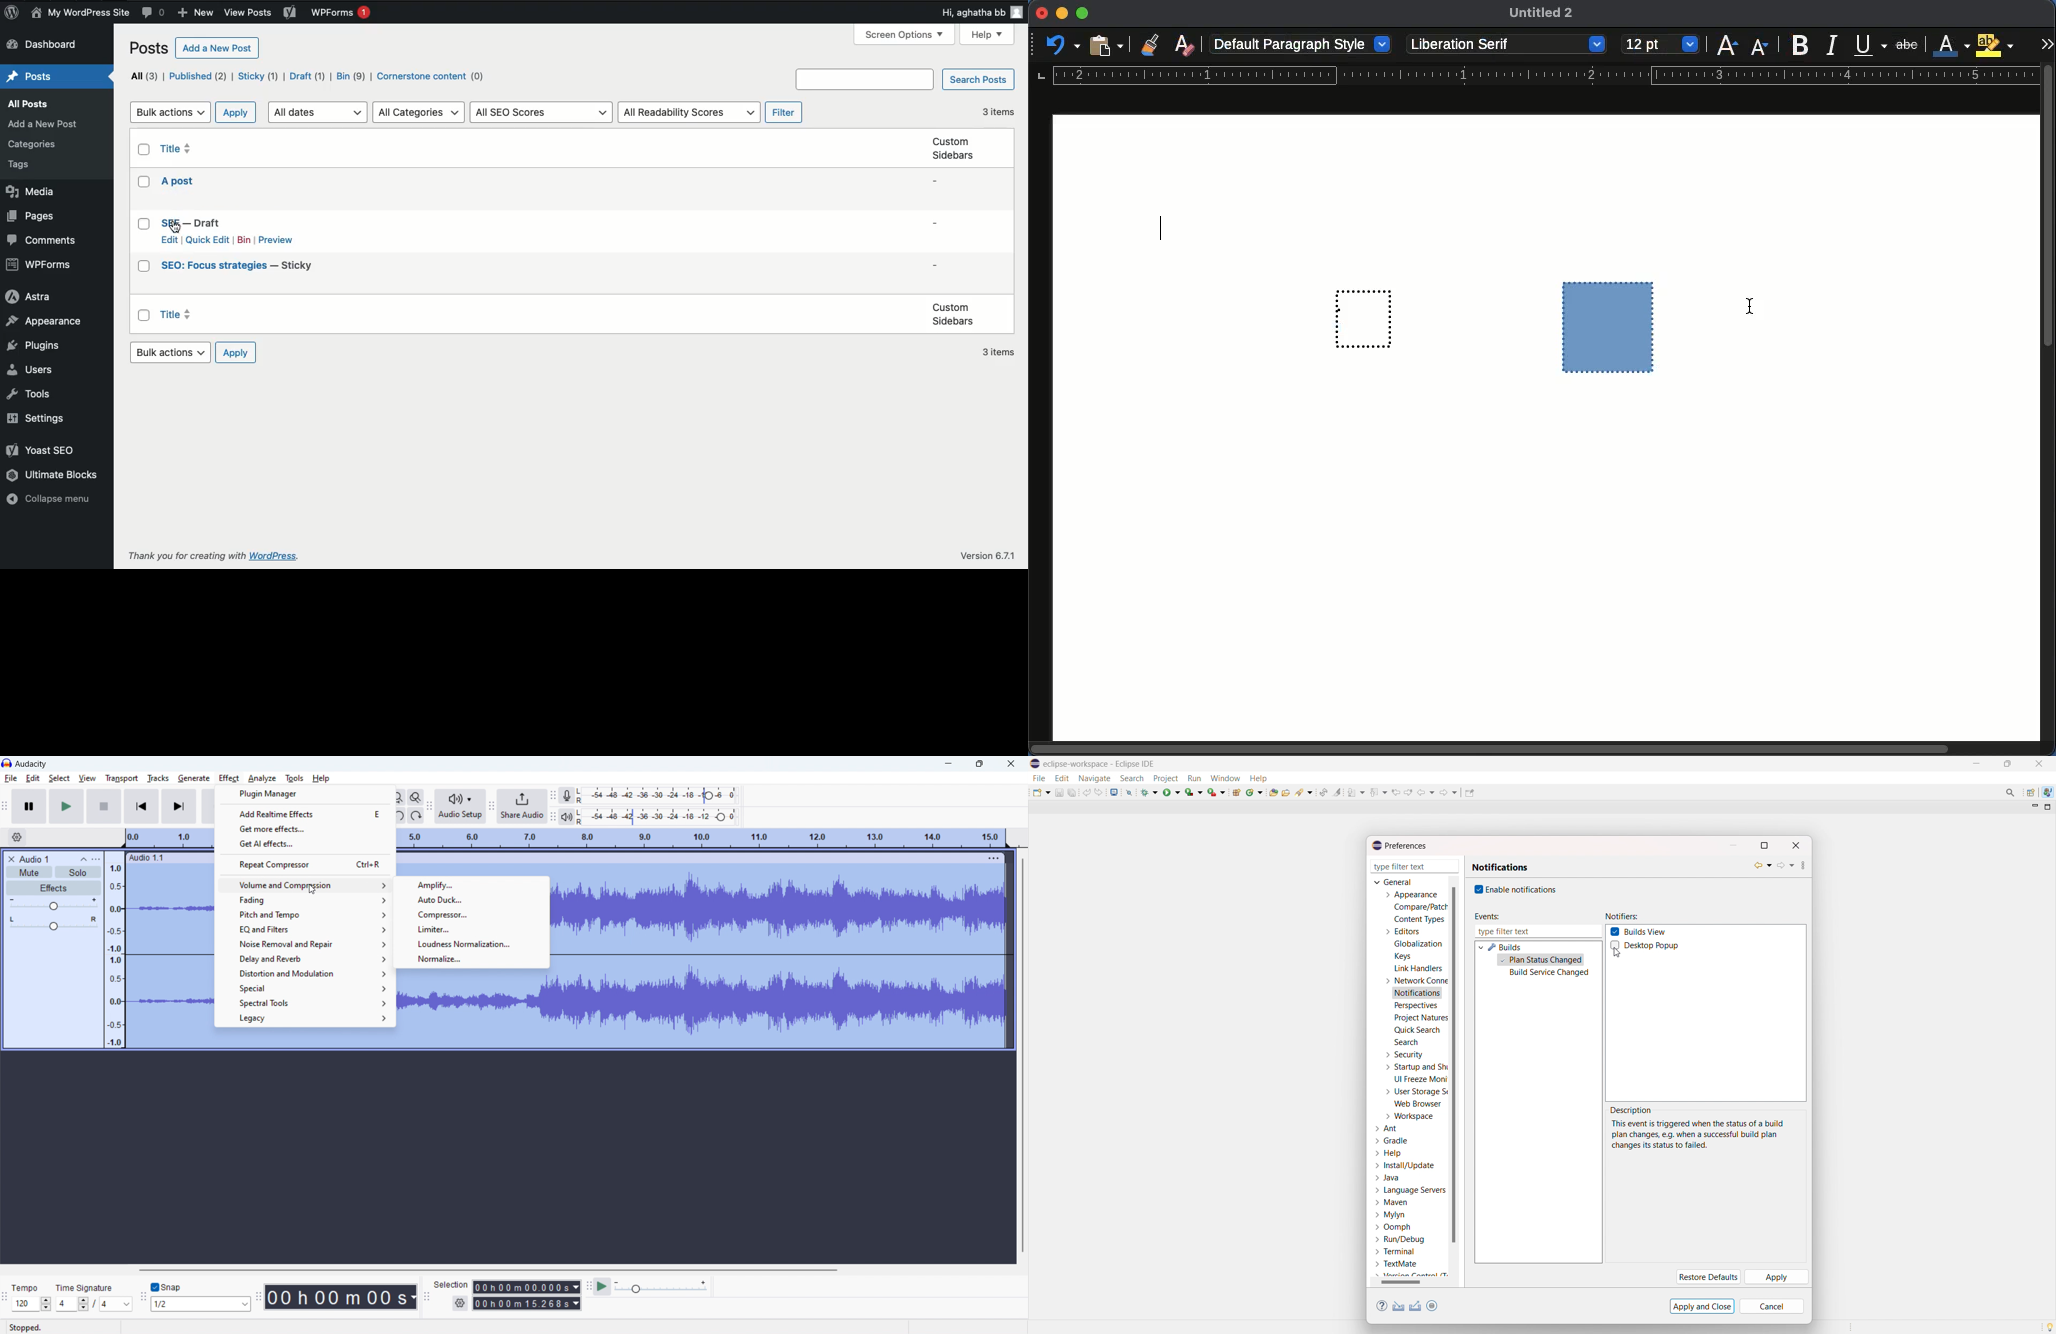  Describe the element at coordinates (1041, 13) in the screenshot. I see `close` at that location.